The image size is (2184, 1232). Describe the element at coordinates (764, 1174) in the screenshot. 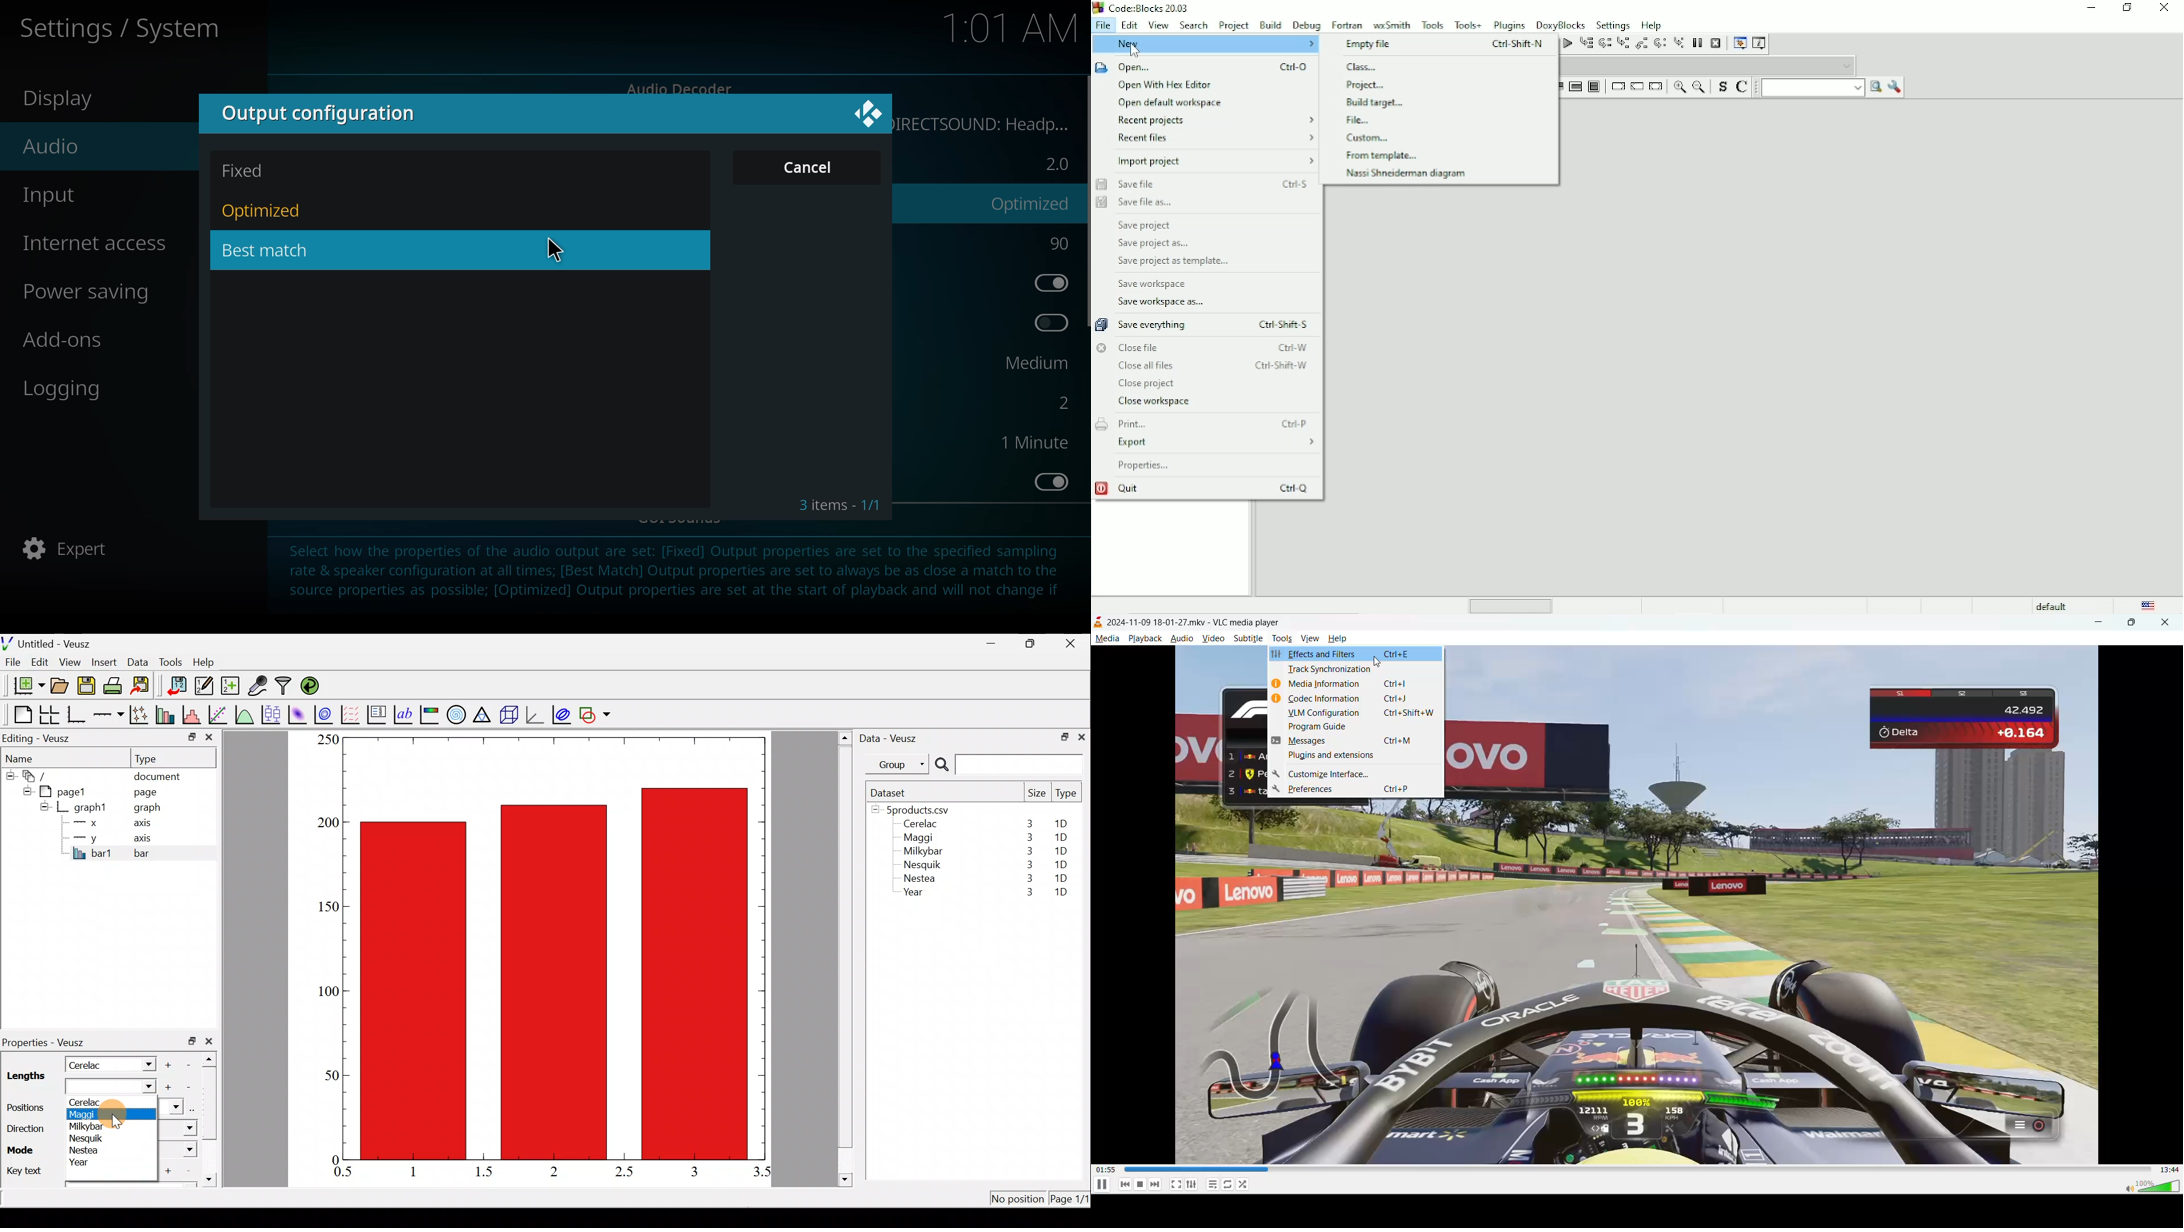

I see `3.5` at that location.